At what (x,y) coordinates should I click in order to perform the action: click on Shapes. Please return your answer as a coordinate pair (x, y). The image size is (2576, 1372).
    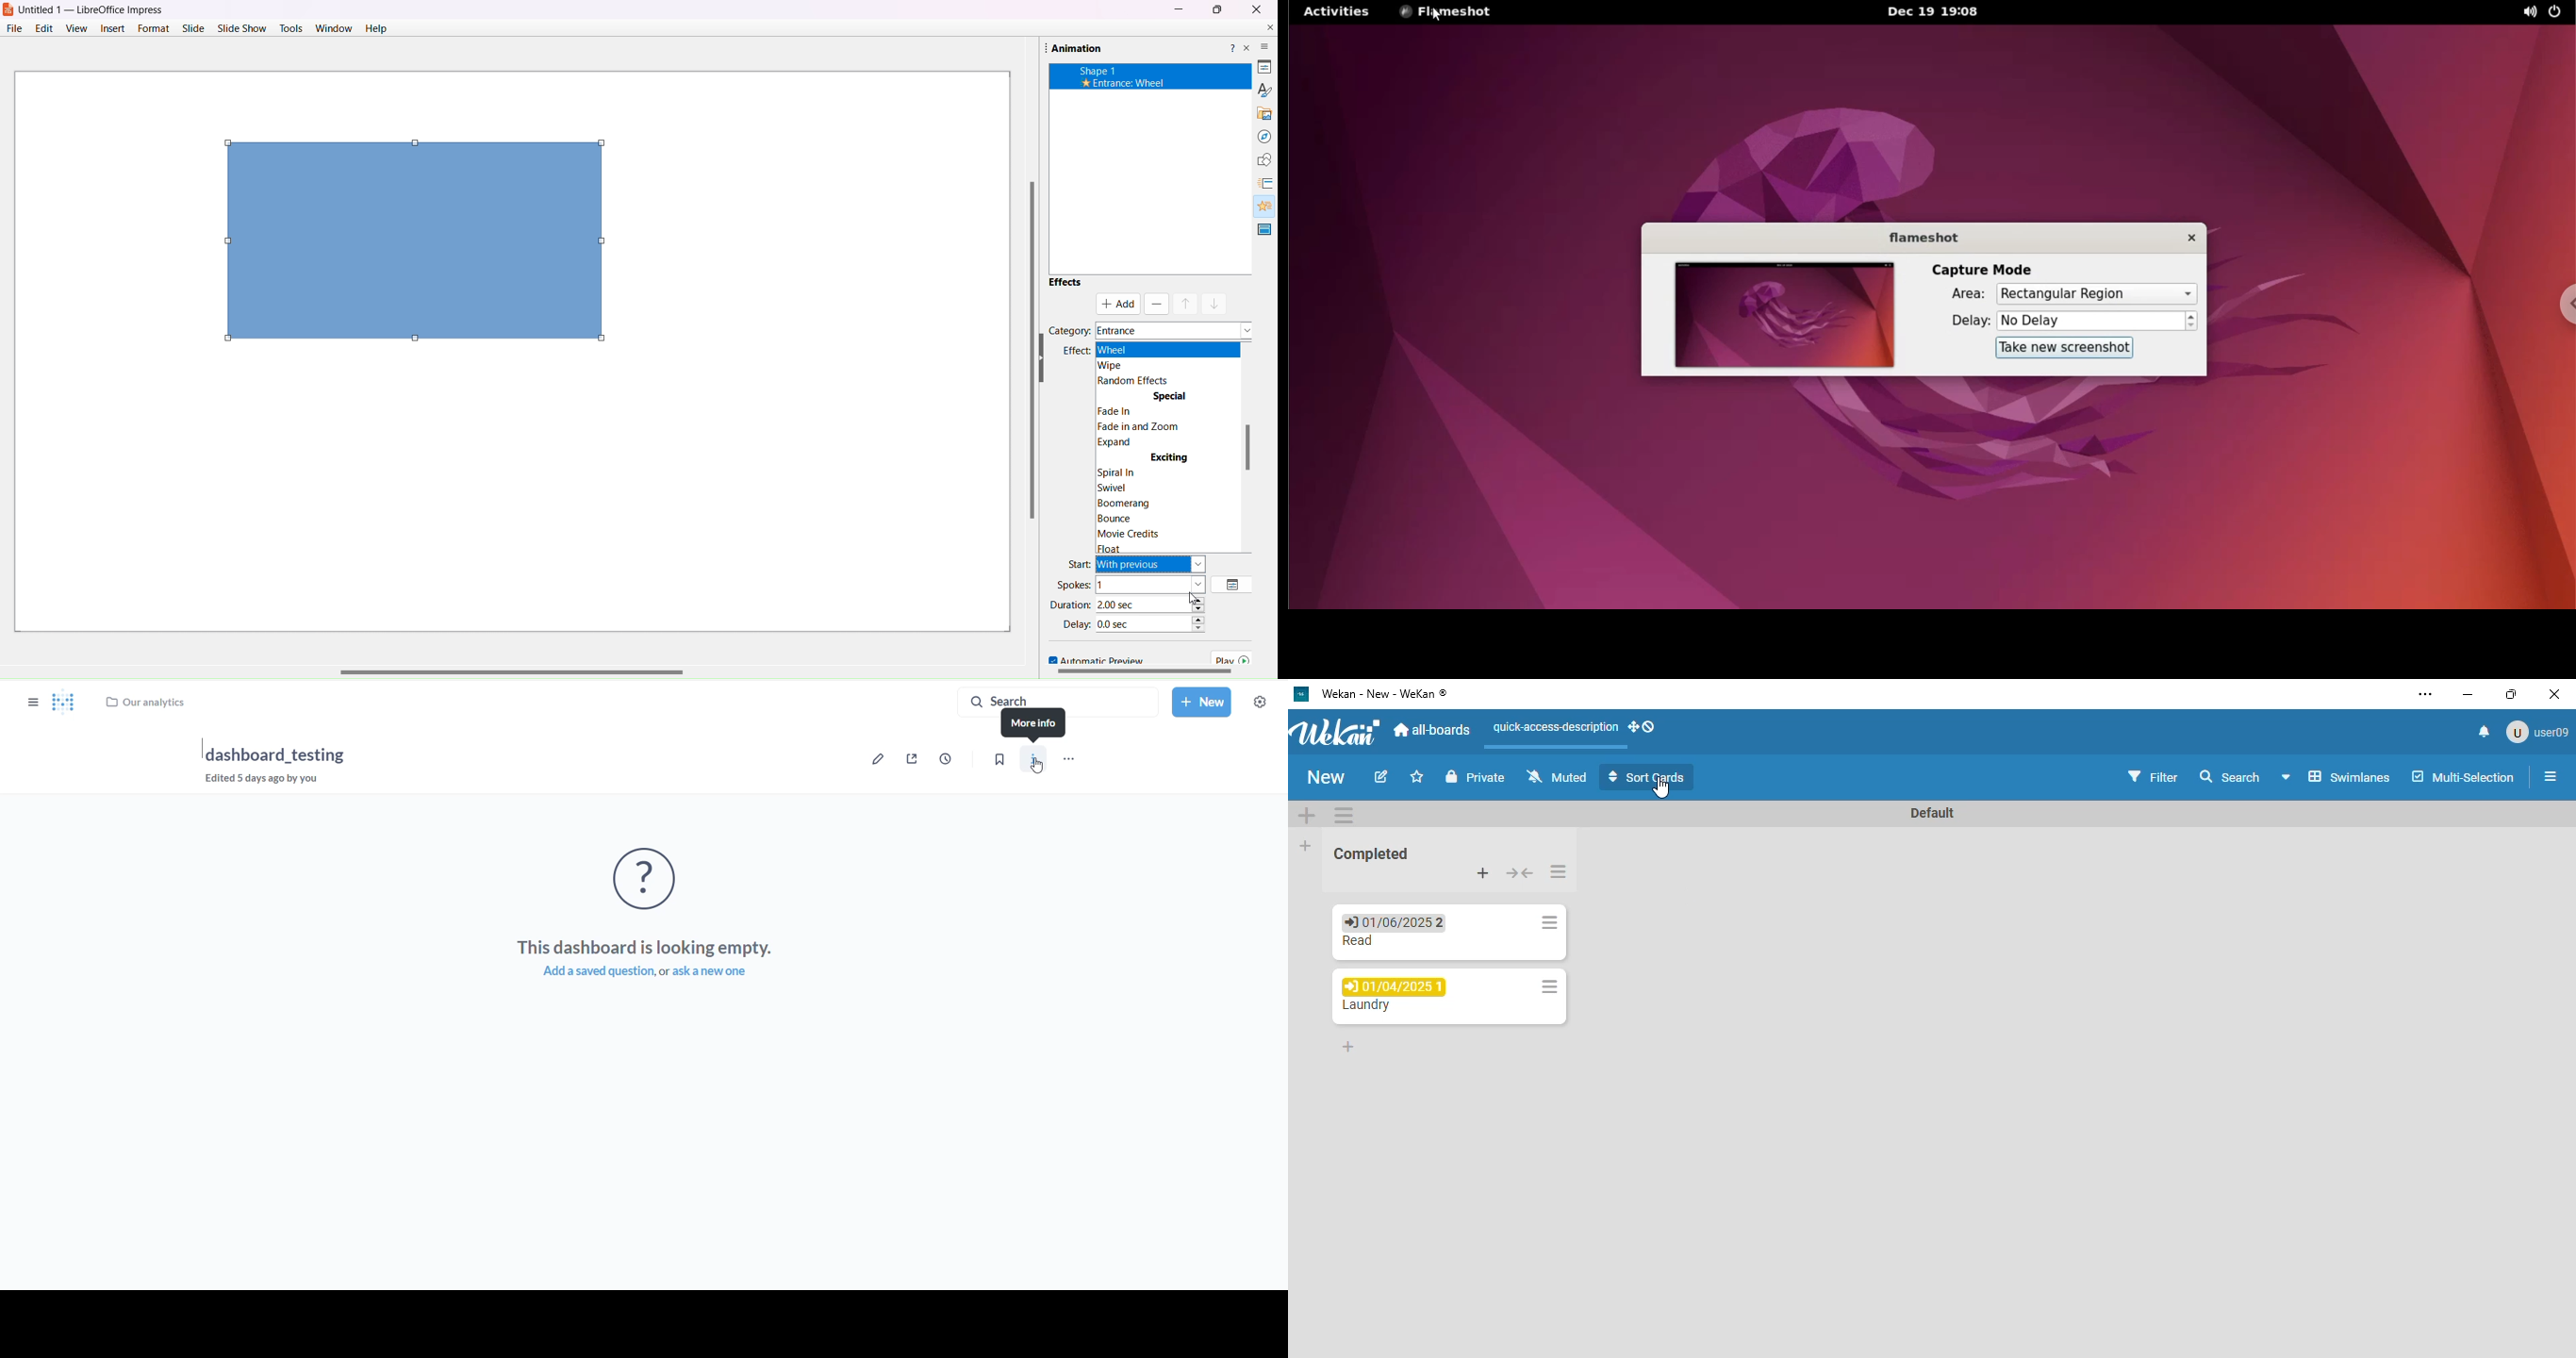
    Looking at the image, I should click on (1260, 160).